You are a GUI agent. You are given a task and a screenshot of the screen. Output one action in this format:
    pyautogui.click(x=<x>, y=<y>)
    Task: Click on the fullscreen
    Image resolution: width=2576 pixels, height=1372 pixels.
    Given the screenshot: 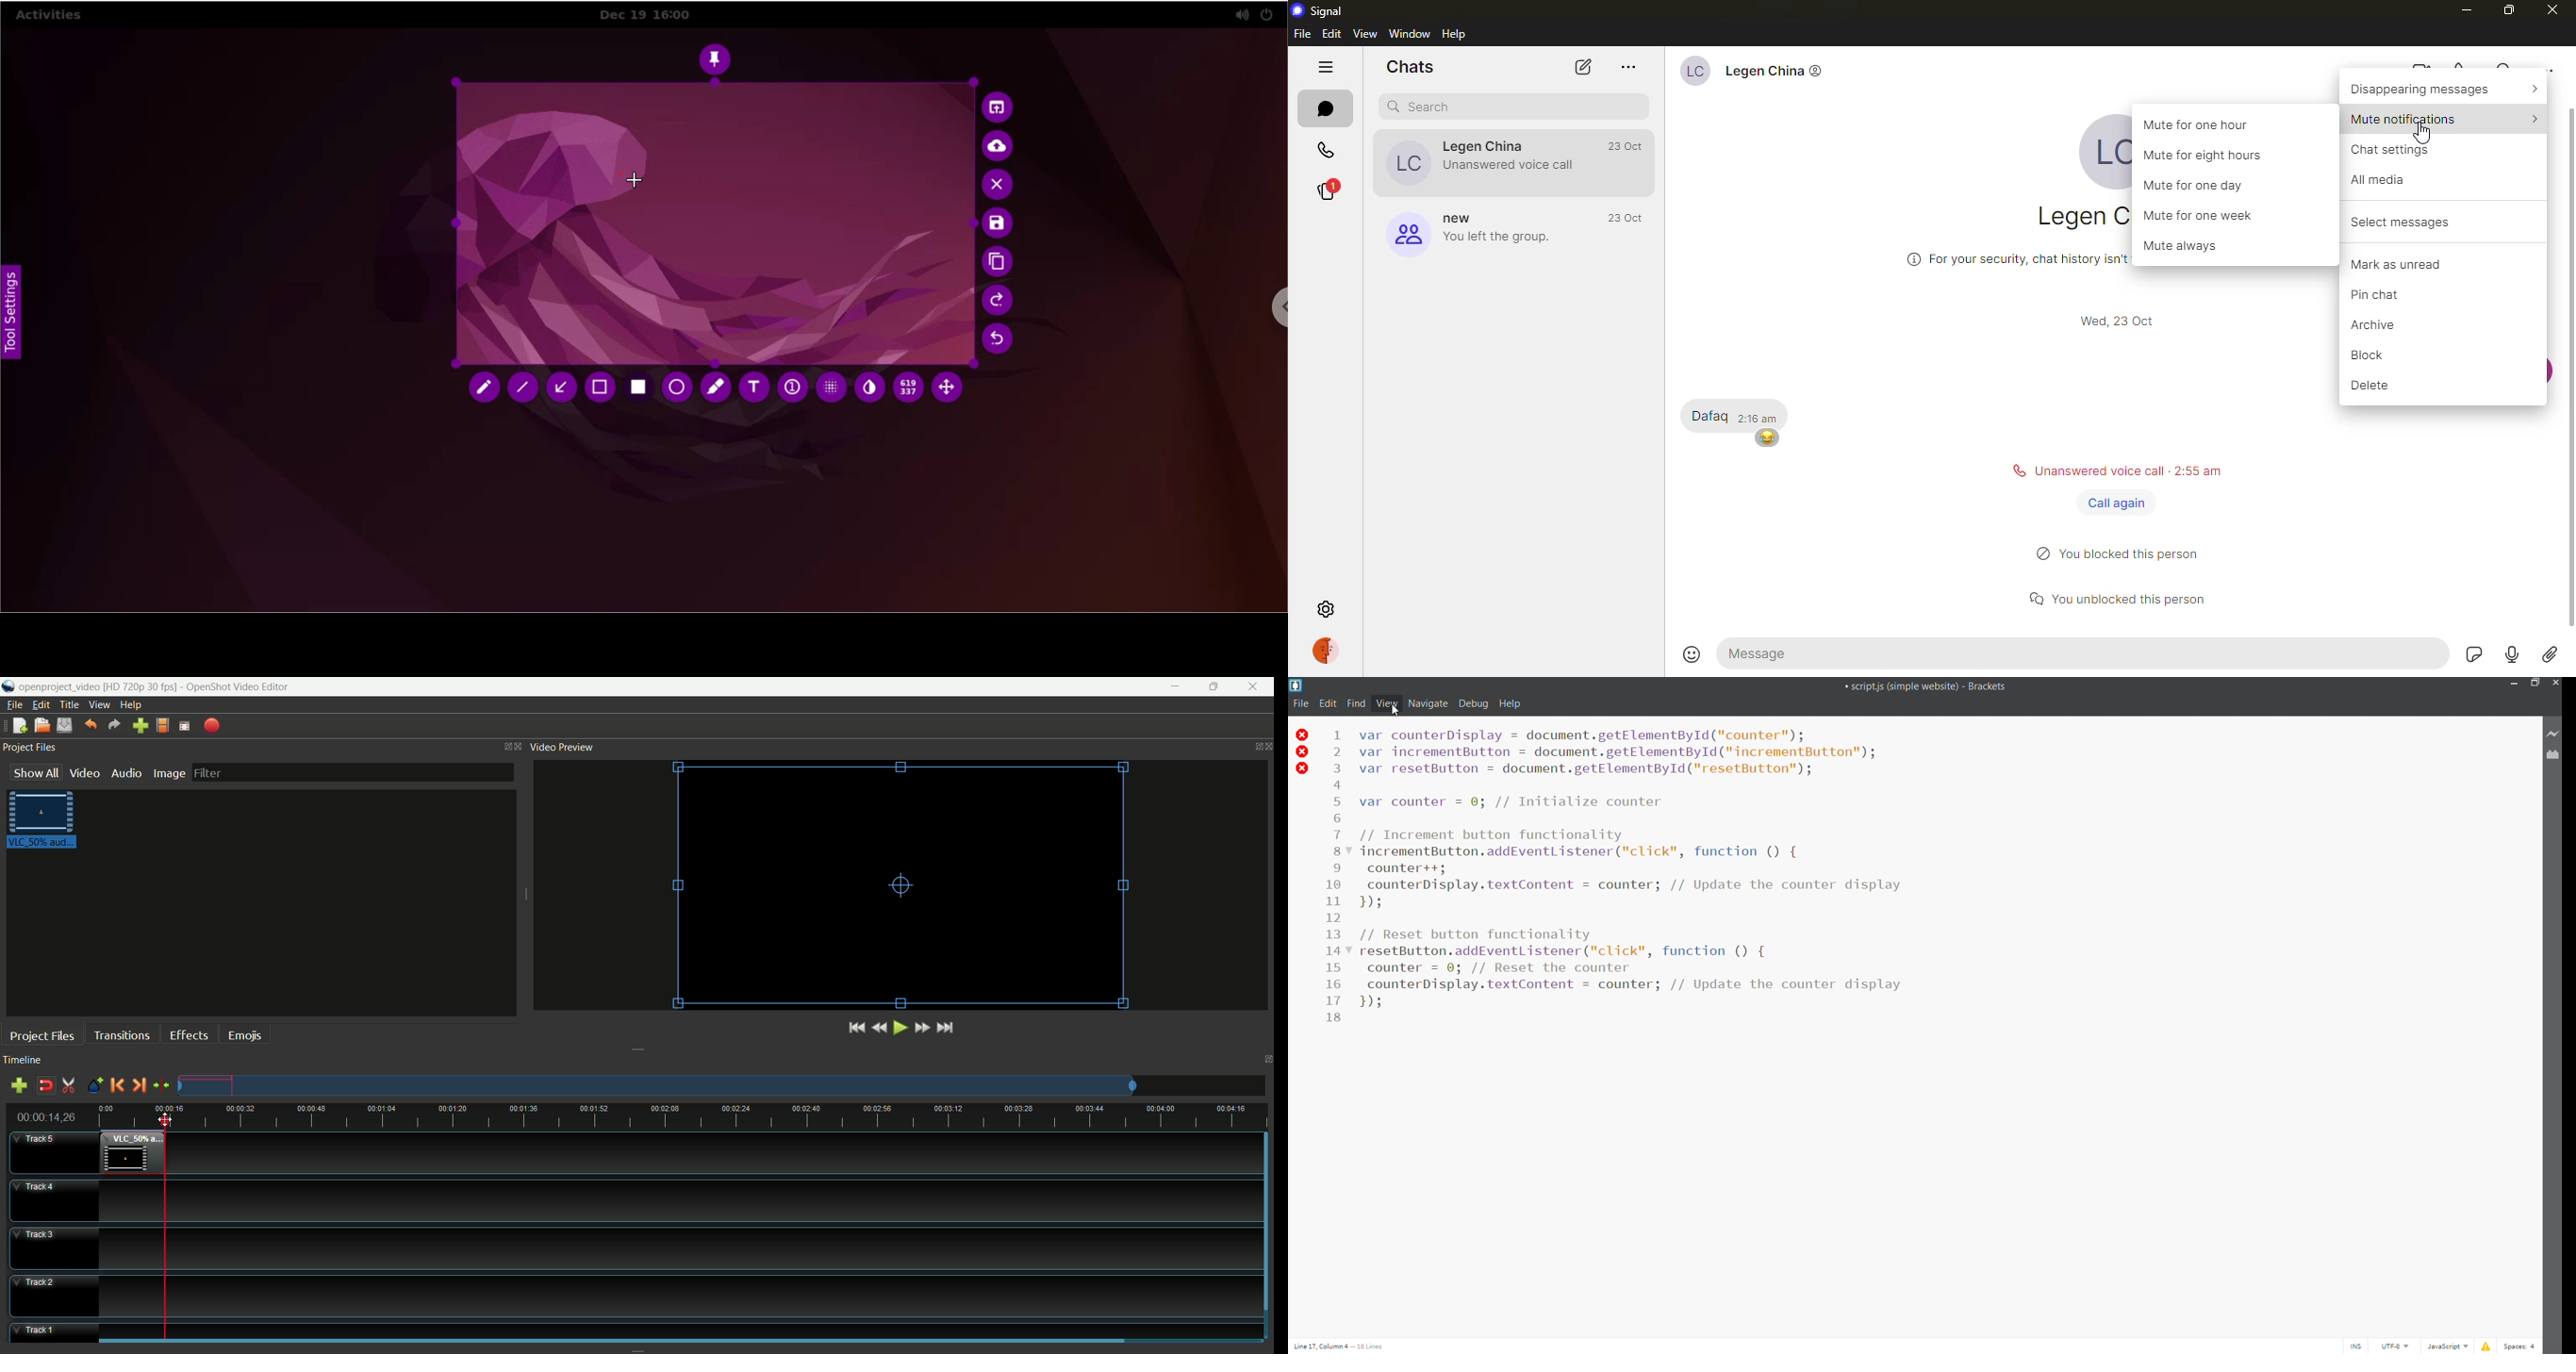 What is the action you would take?
    pyautogui.click(x=185, y=724)
    